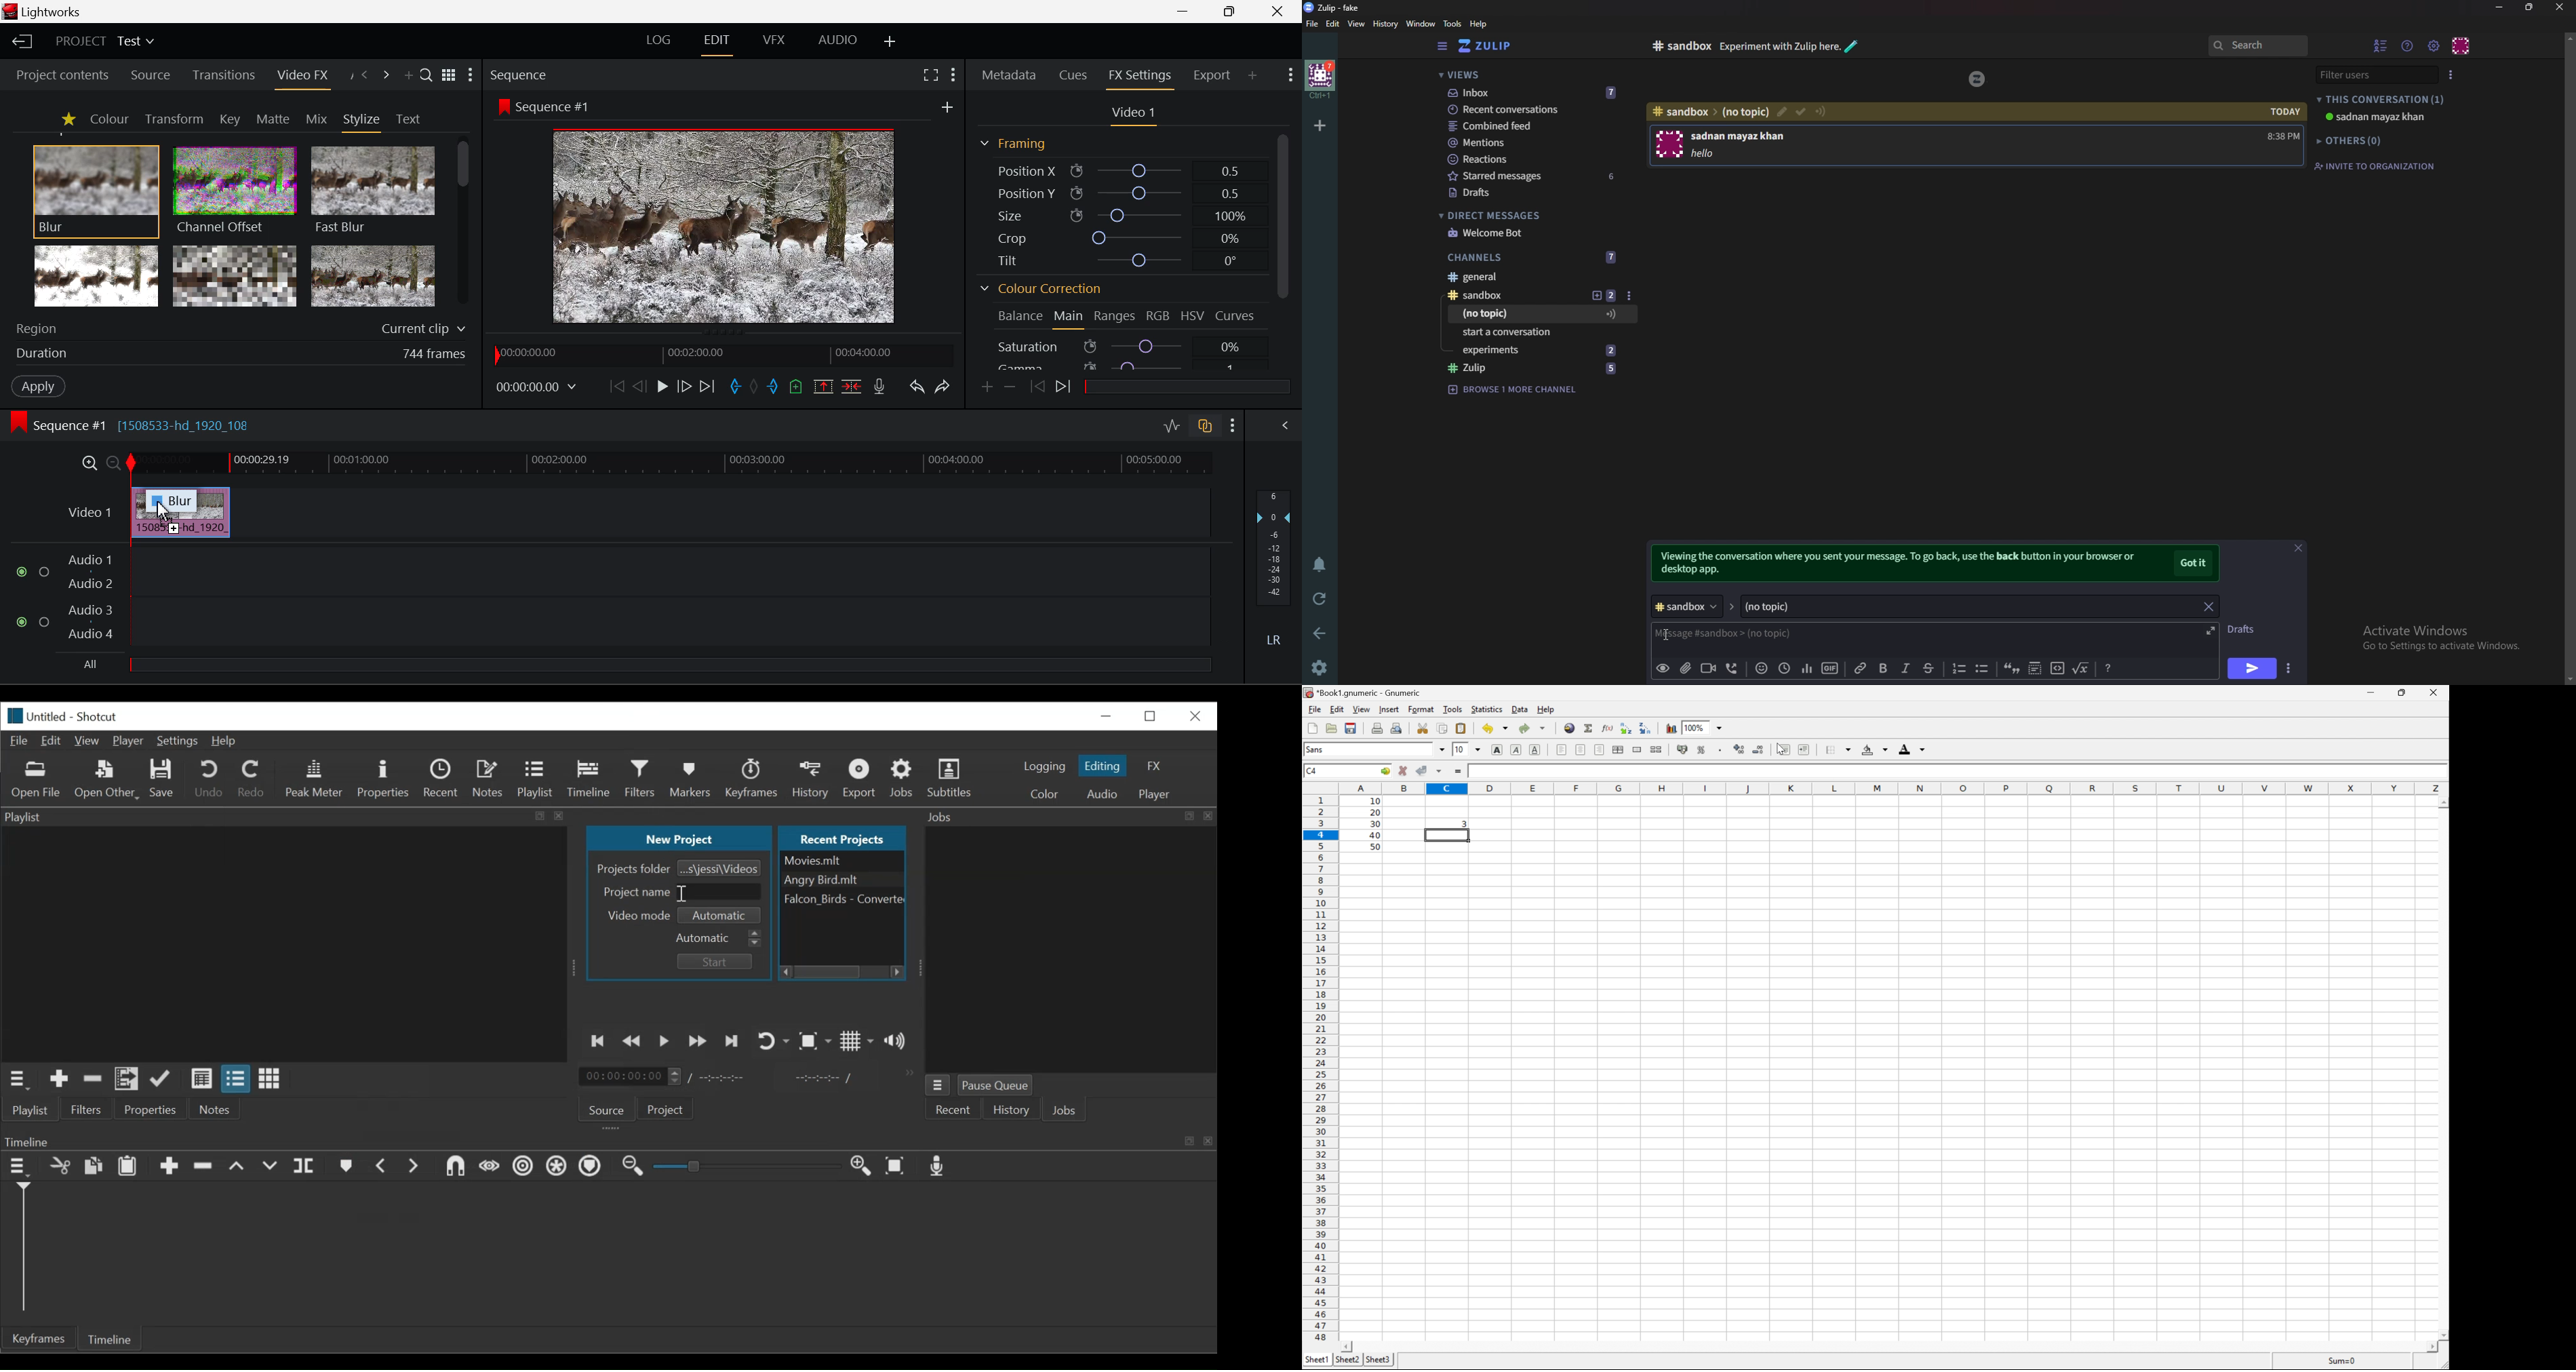 This screenshot has width=2576, height=1372. I want to click on New Project, so click(682, 837).